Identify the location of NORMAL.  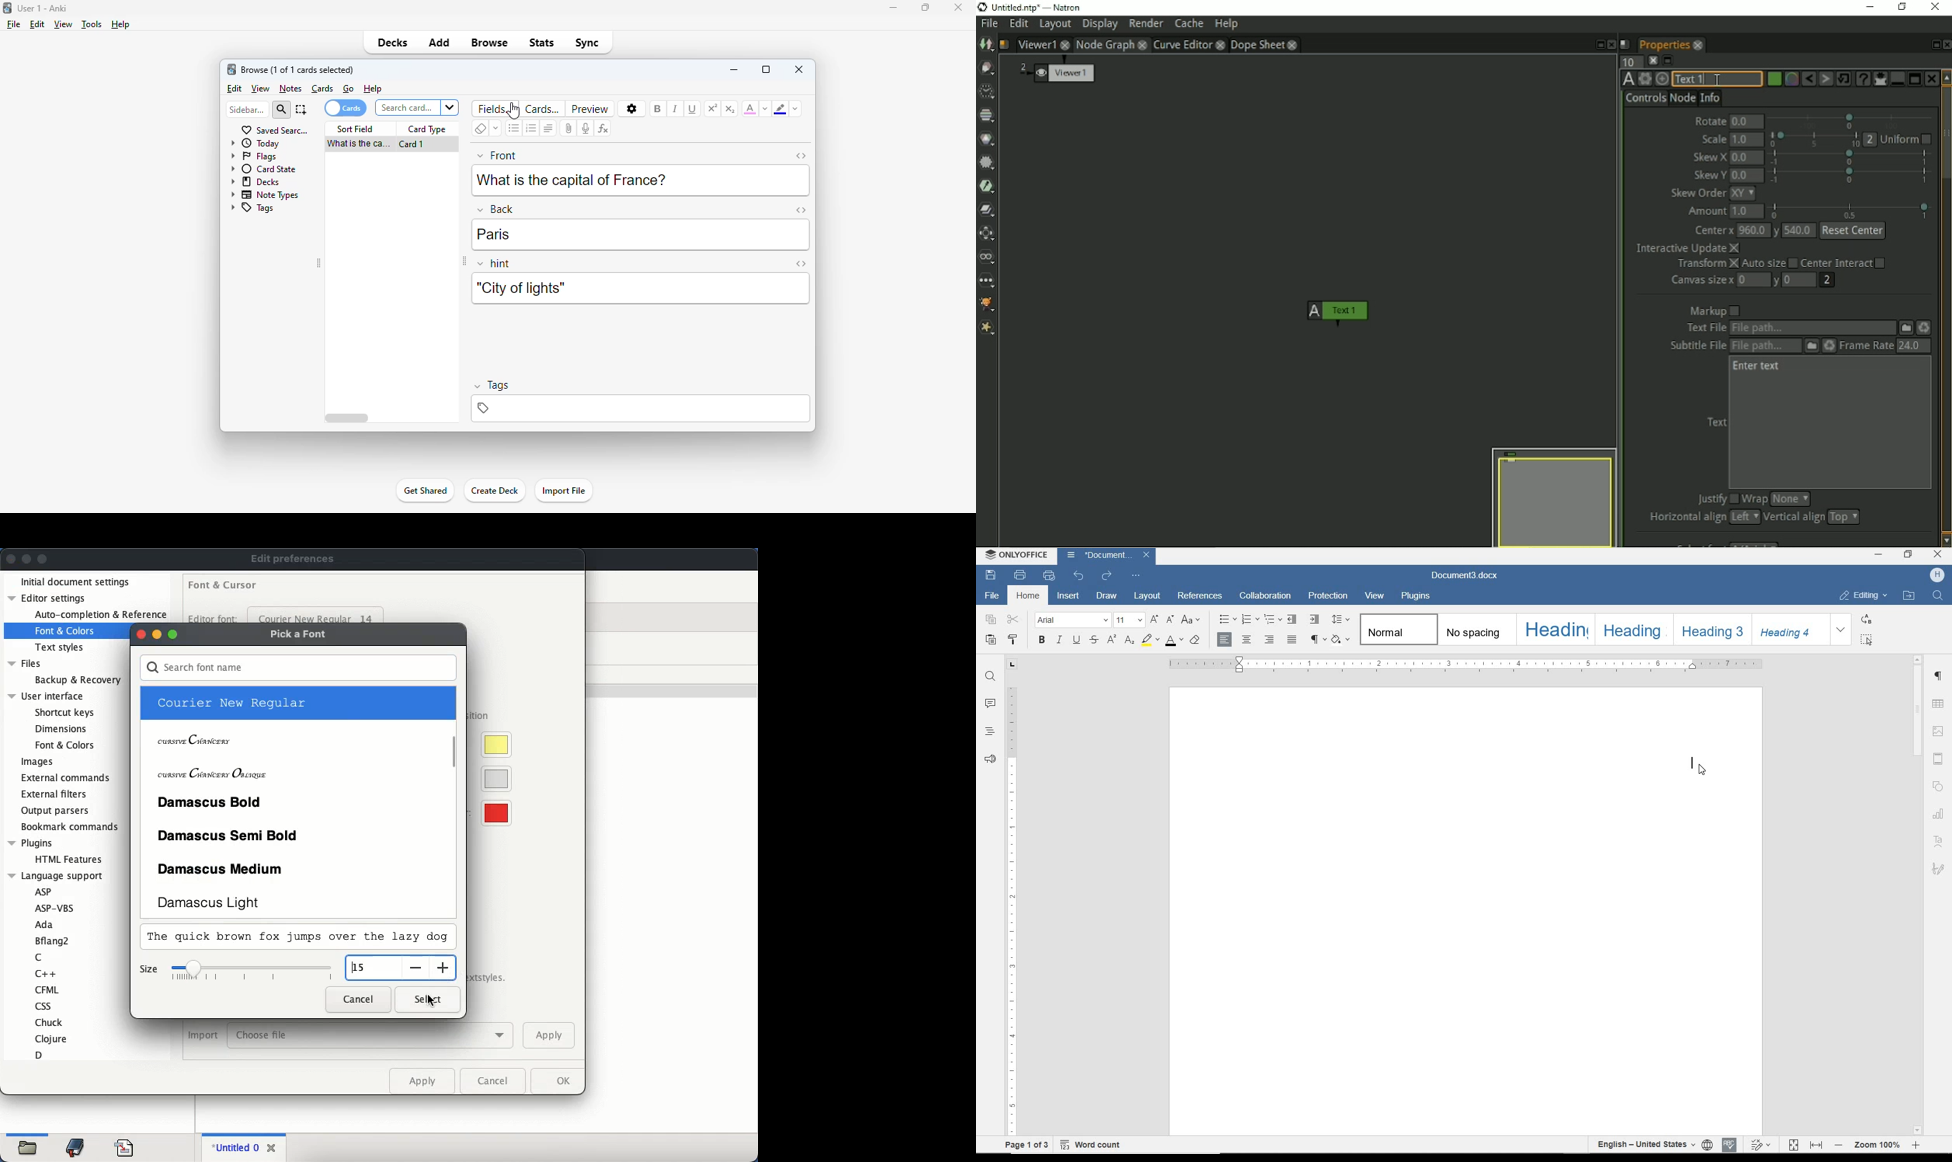
(1396, 629).